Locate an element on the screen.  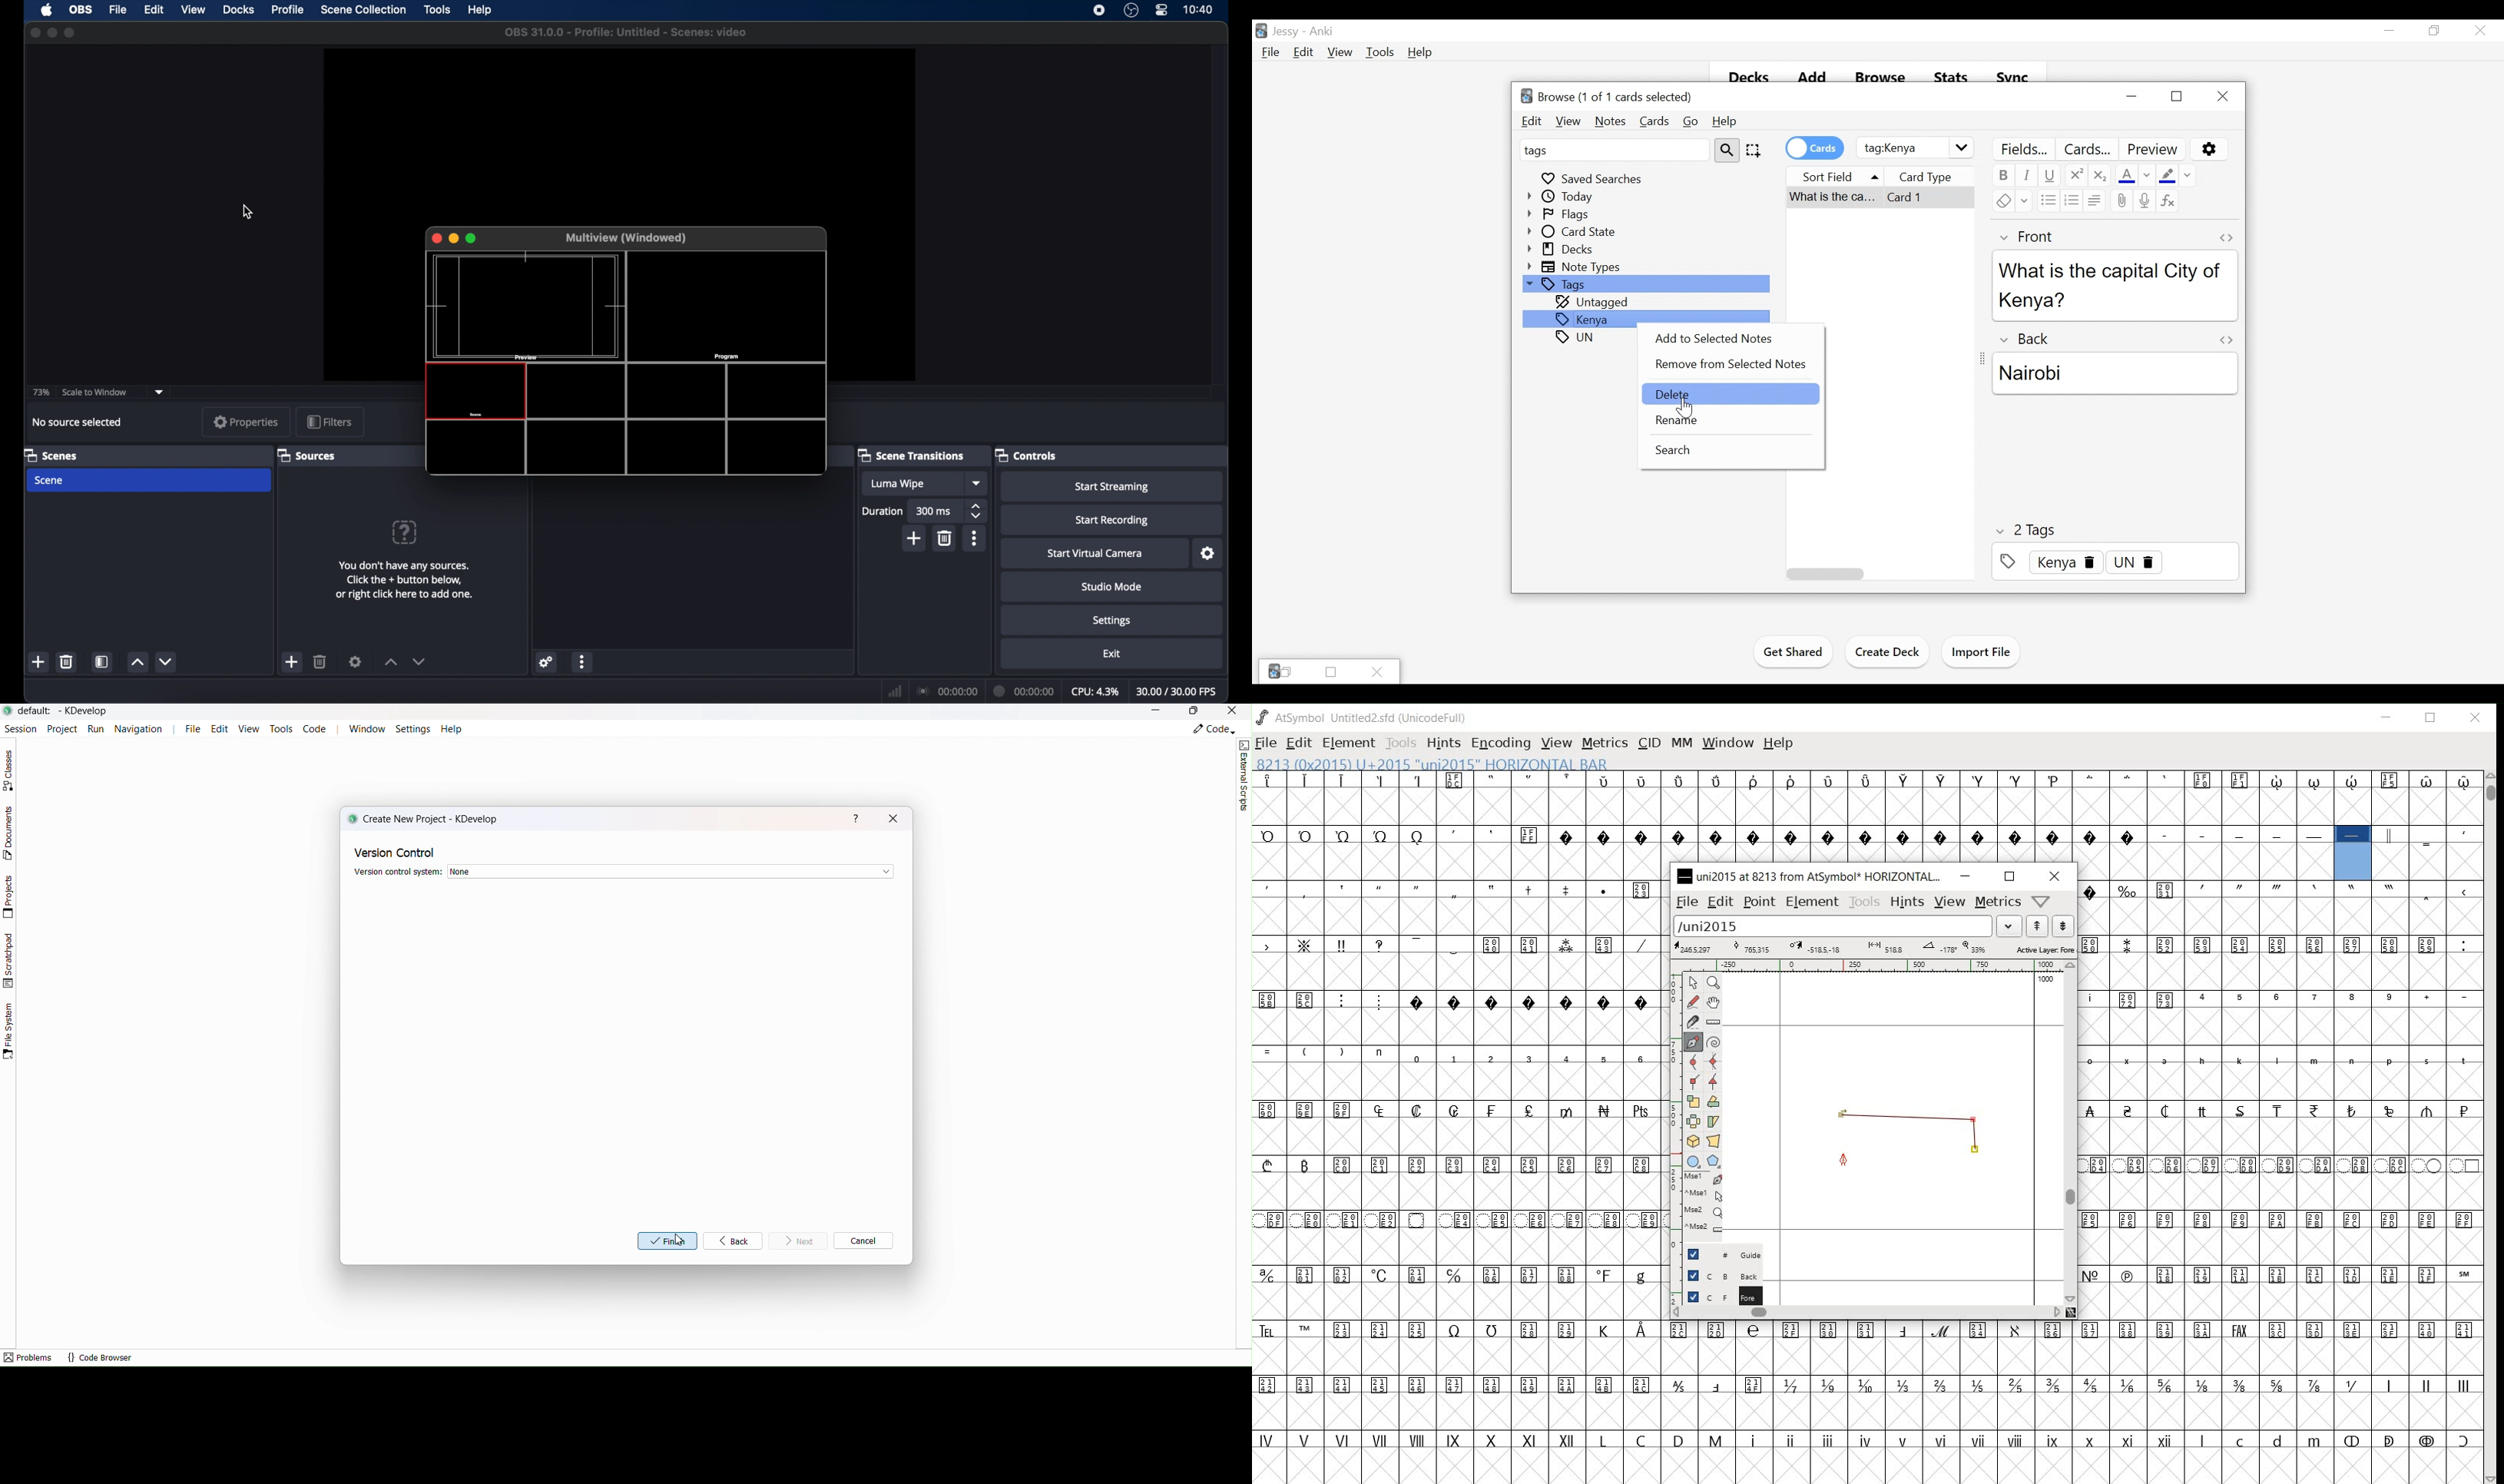
delete is located at coordinates (67, 662).